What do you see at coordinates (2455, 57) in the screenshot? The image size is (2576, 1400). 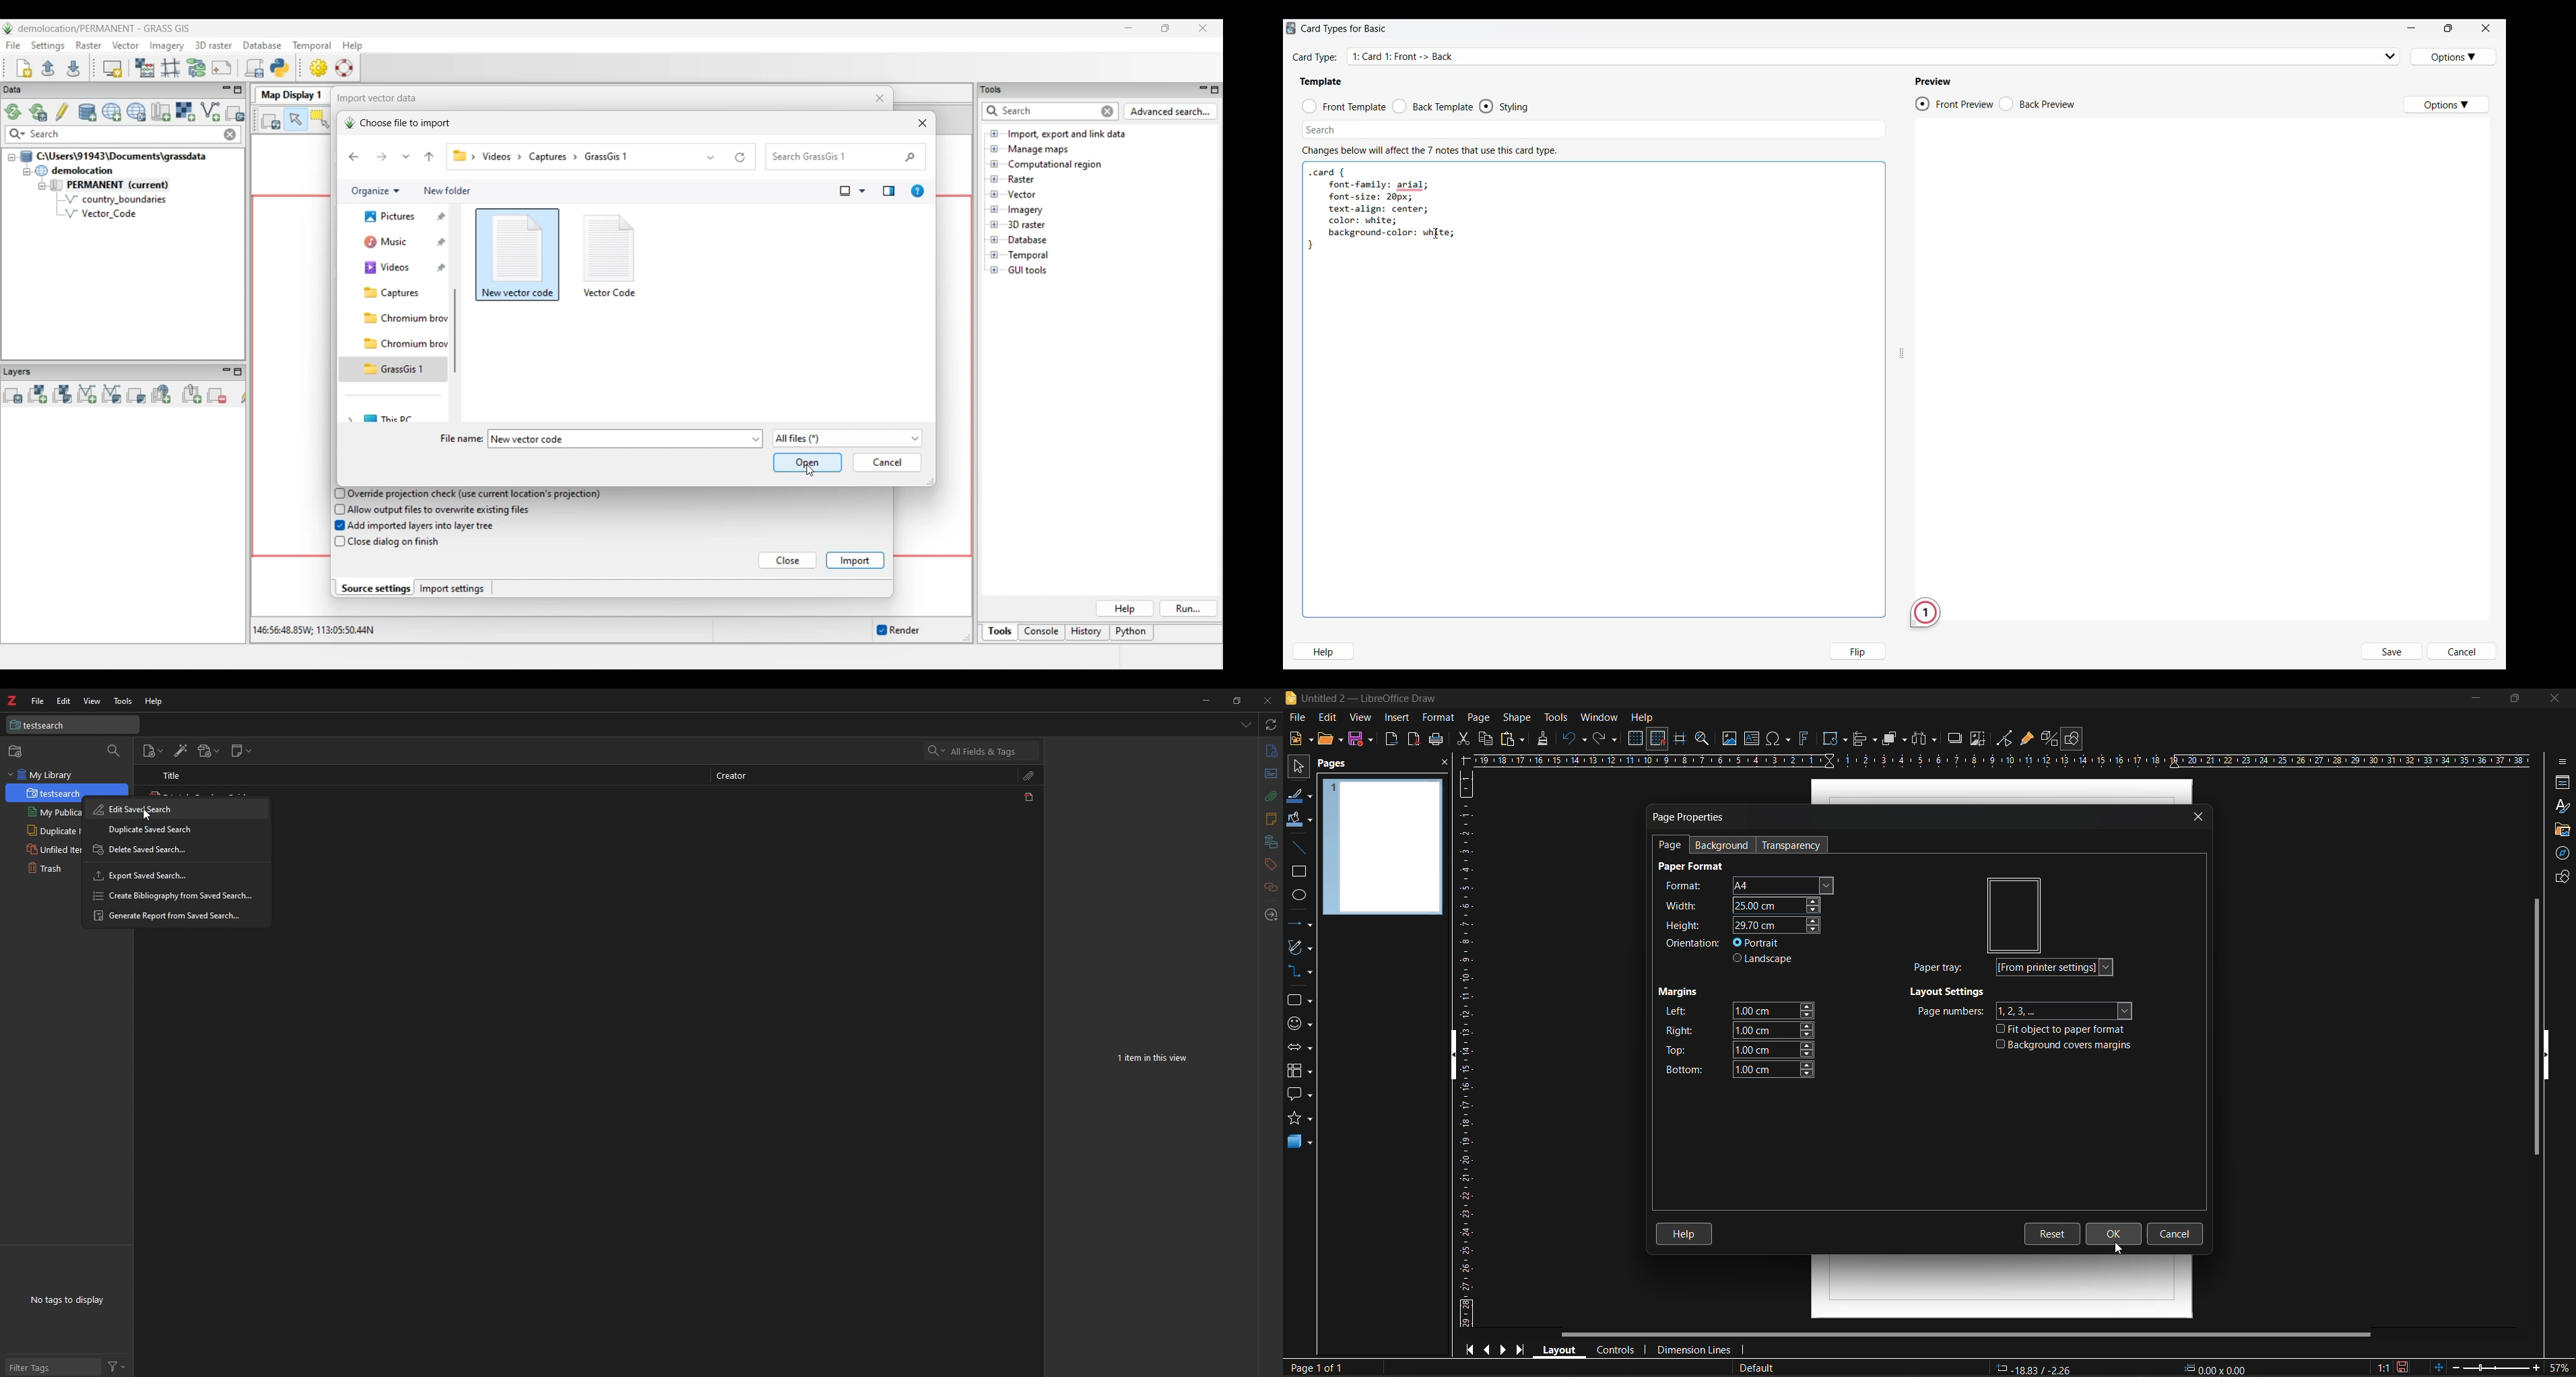 I see `Card type options` at bounding box center [2455, 57].